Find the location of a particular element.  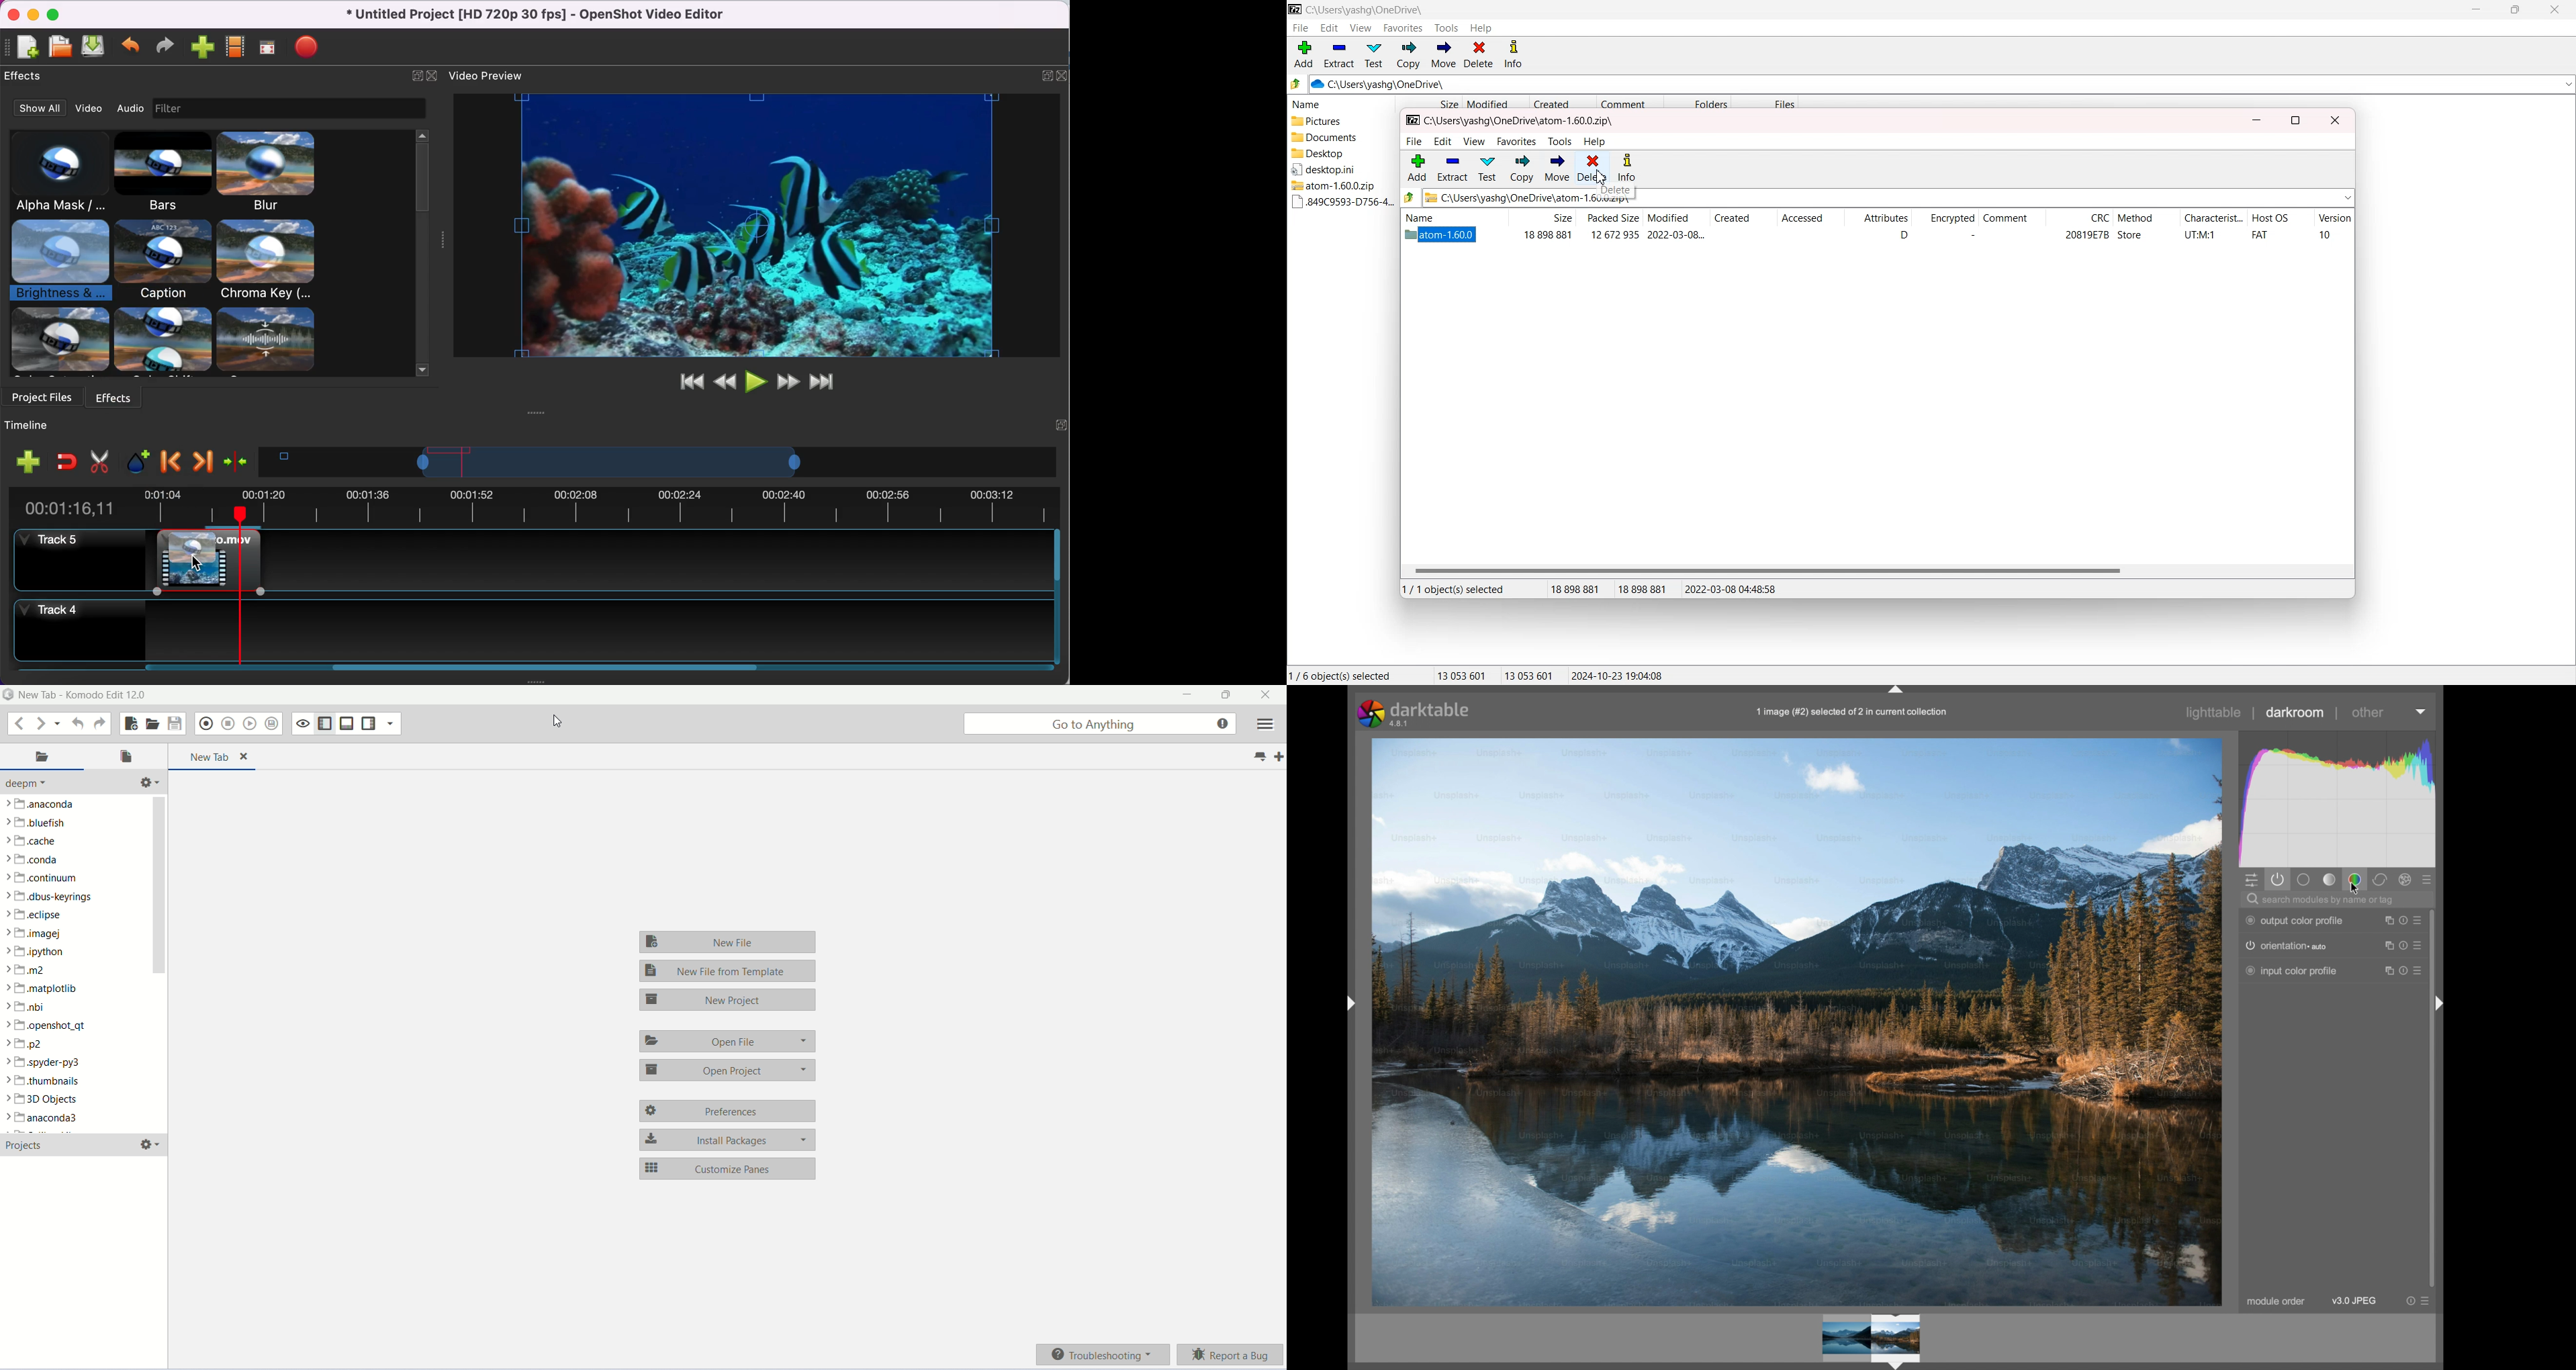

photo is located at coordinates (1797, 1021).